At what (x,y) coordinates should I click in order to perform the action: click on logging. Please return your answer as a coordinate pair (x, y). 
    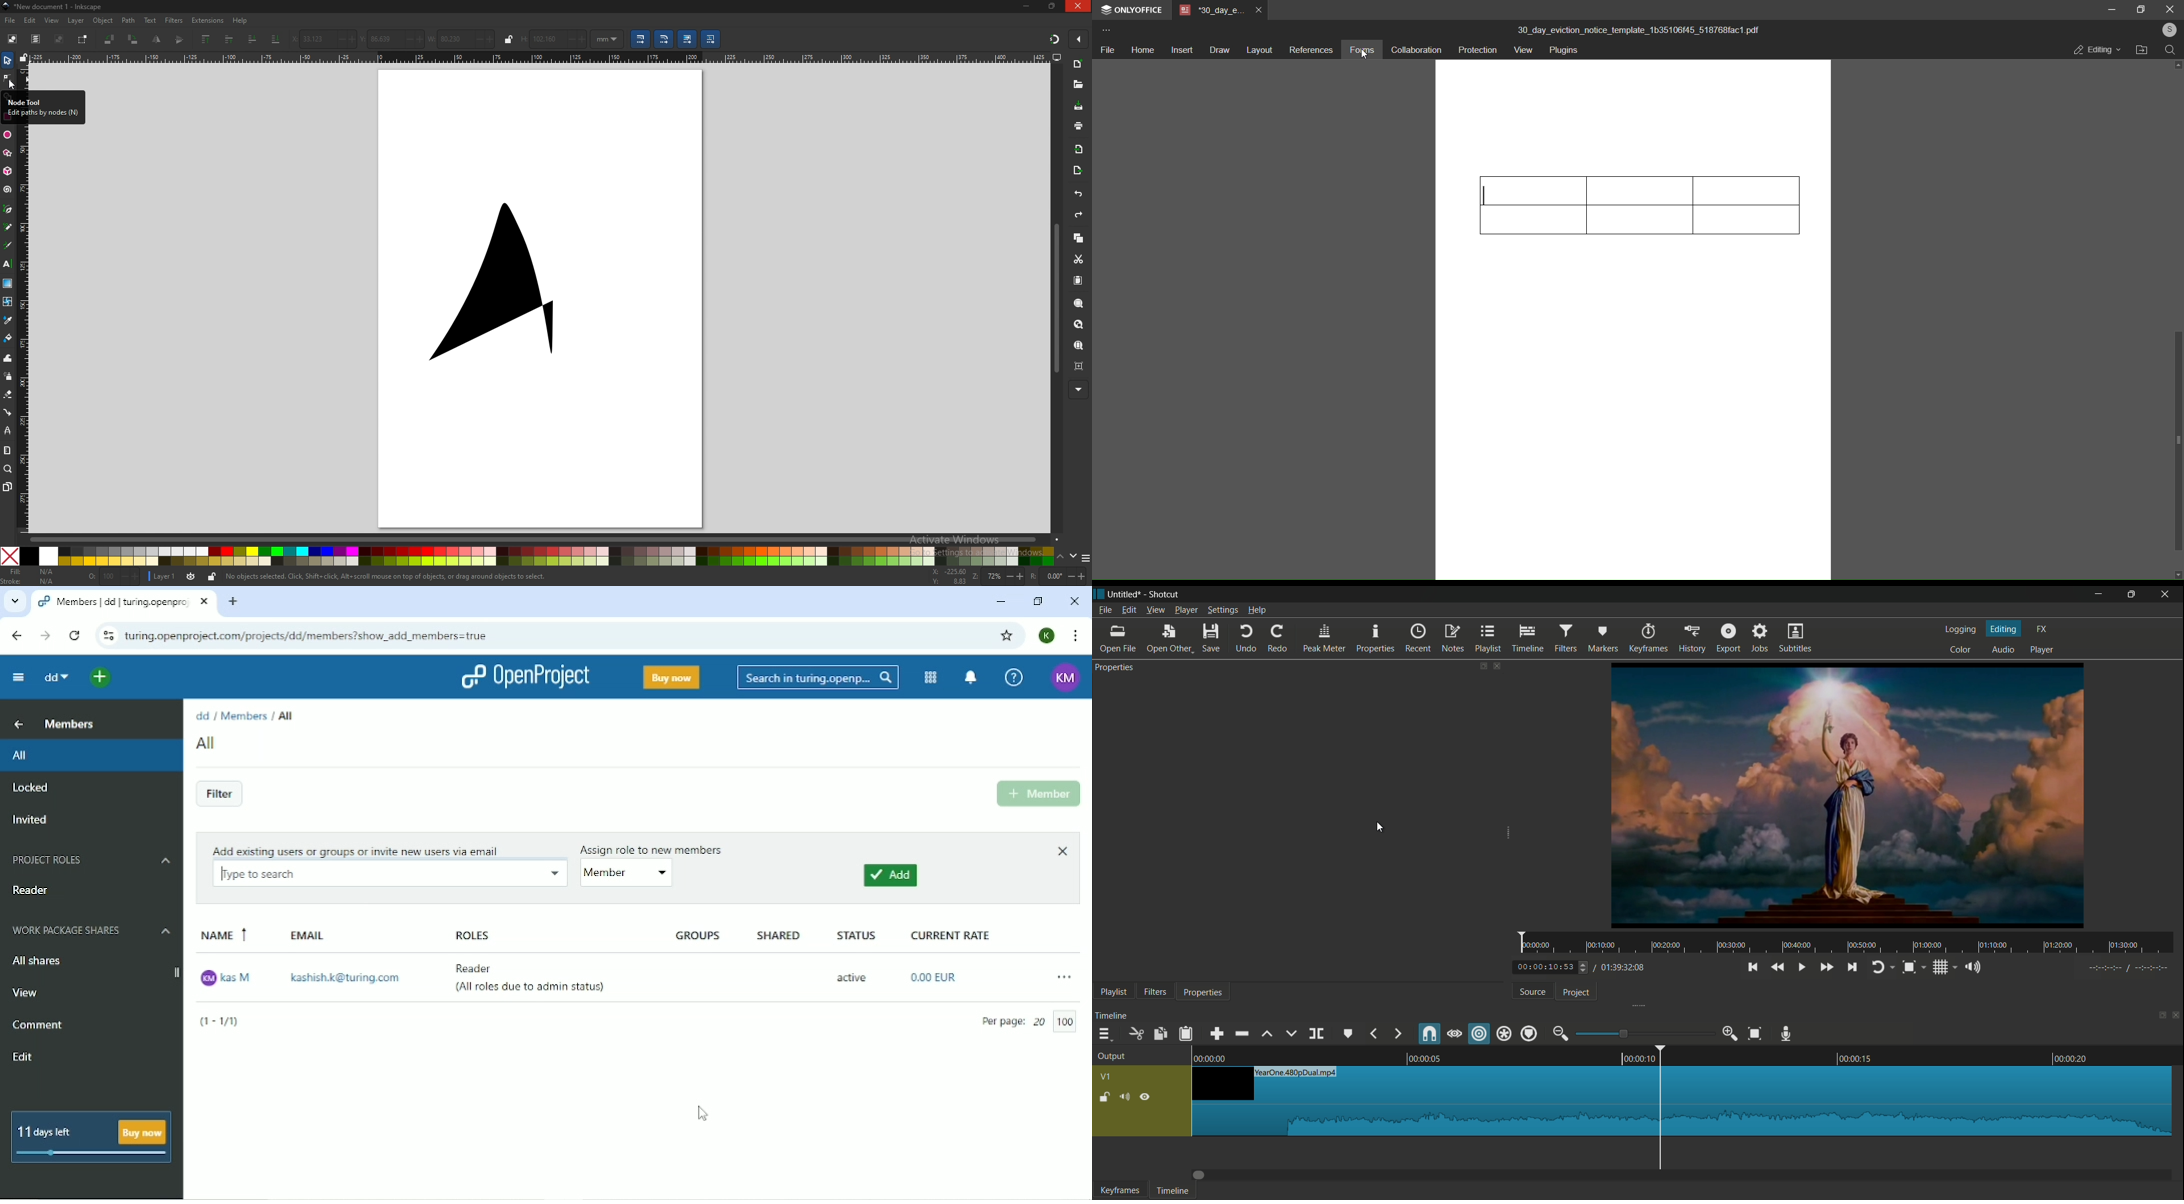
    Looking at the image, I should click on (1960, 629).